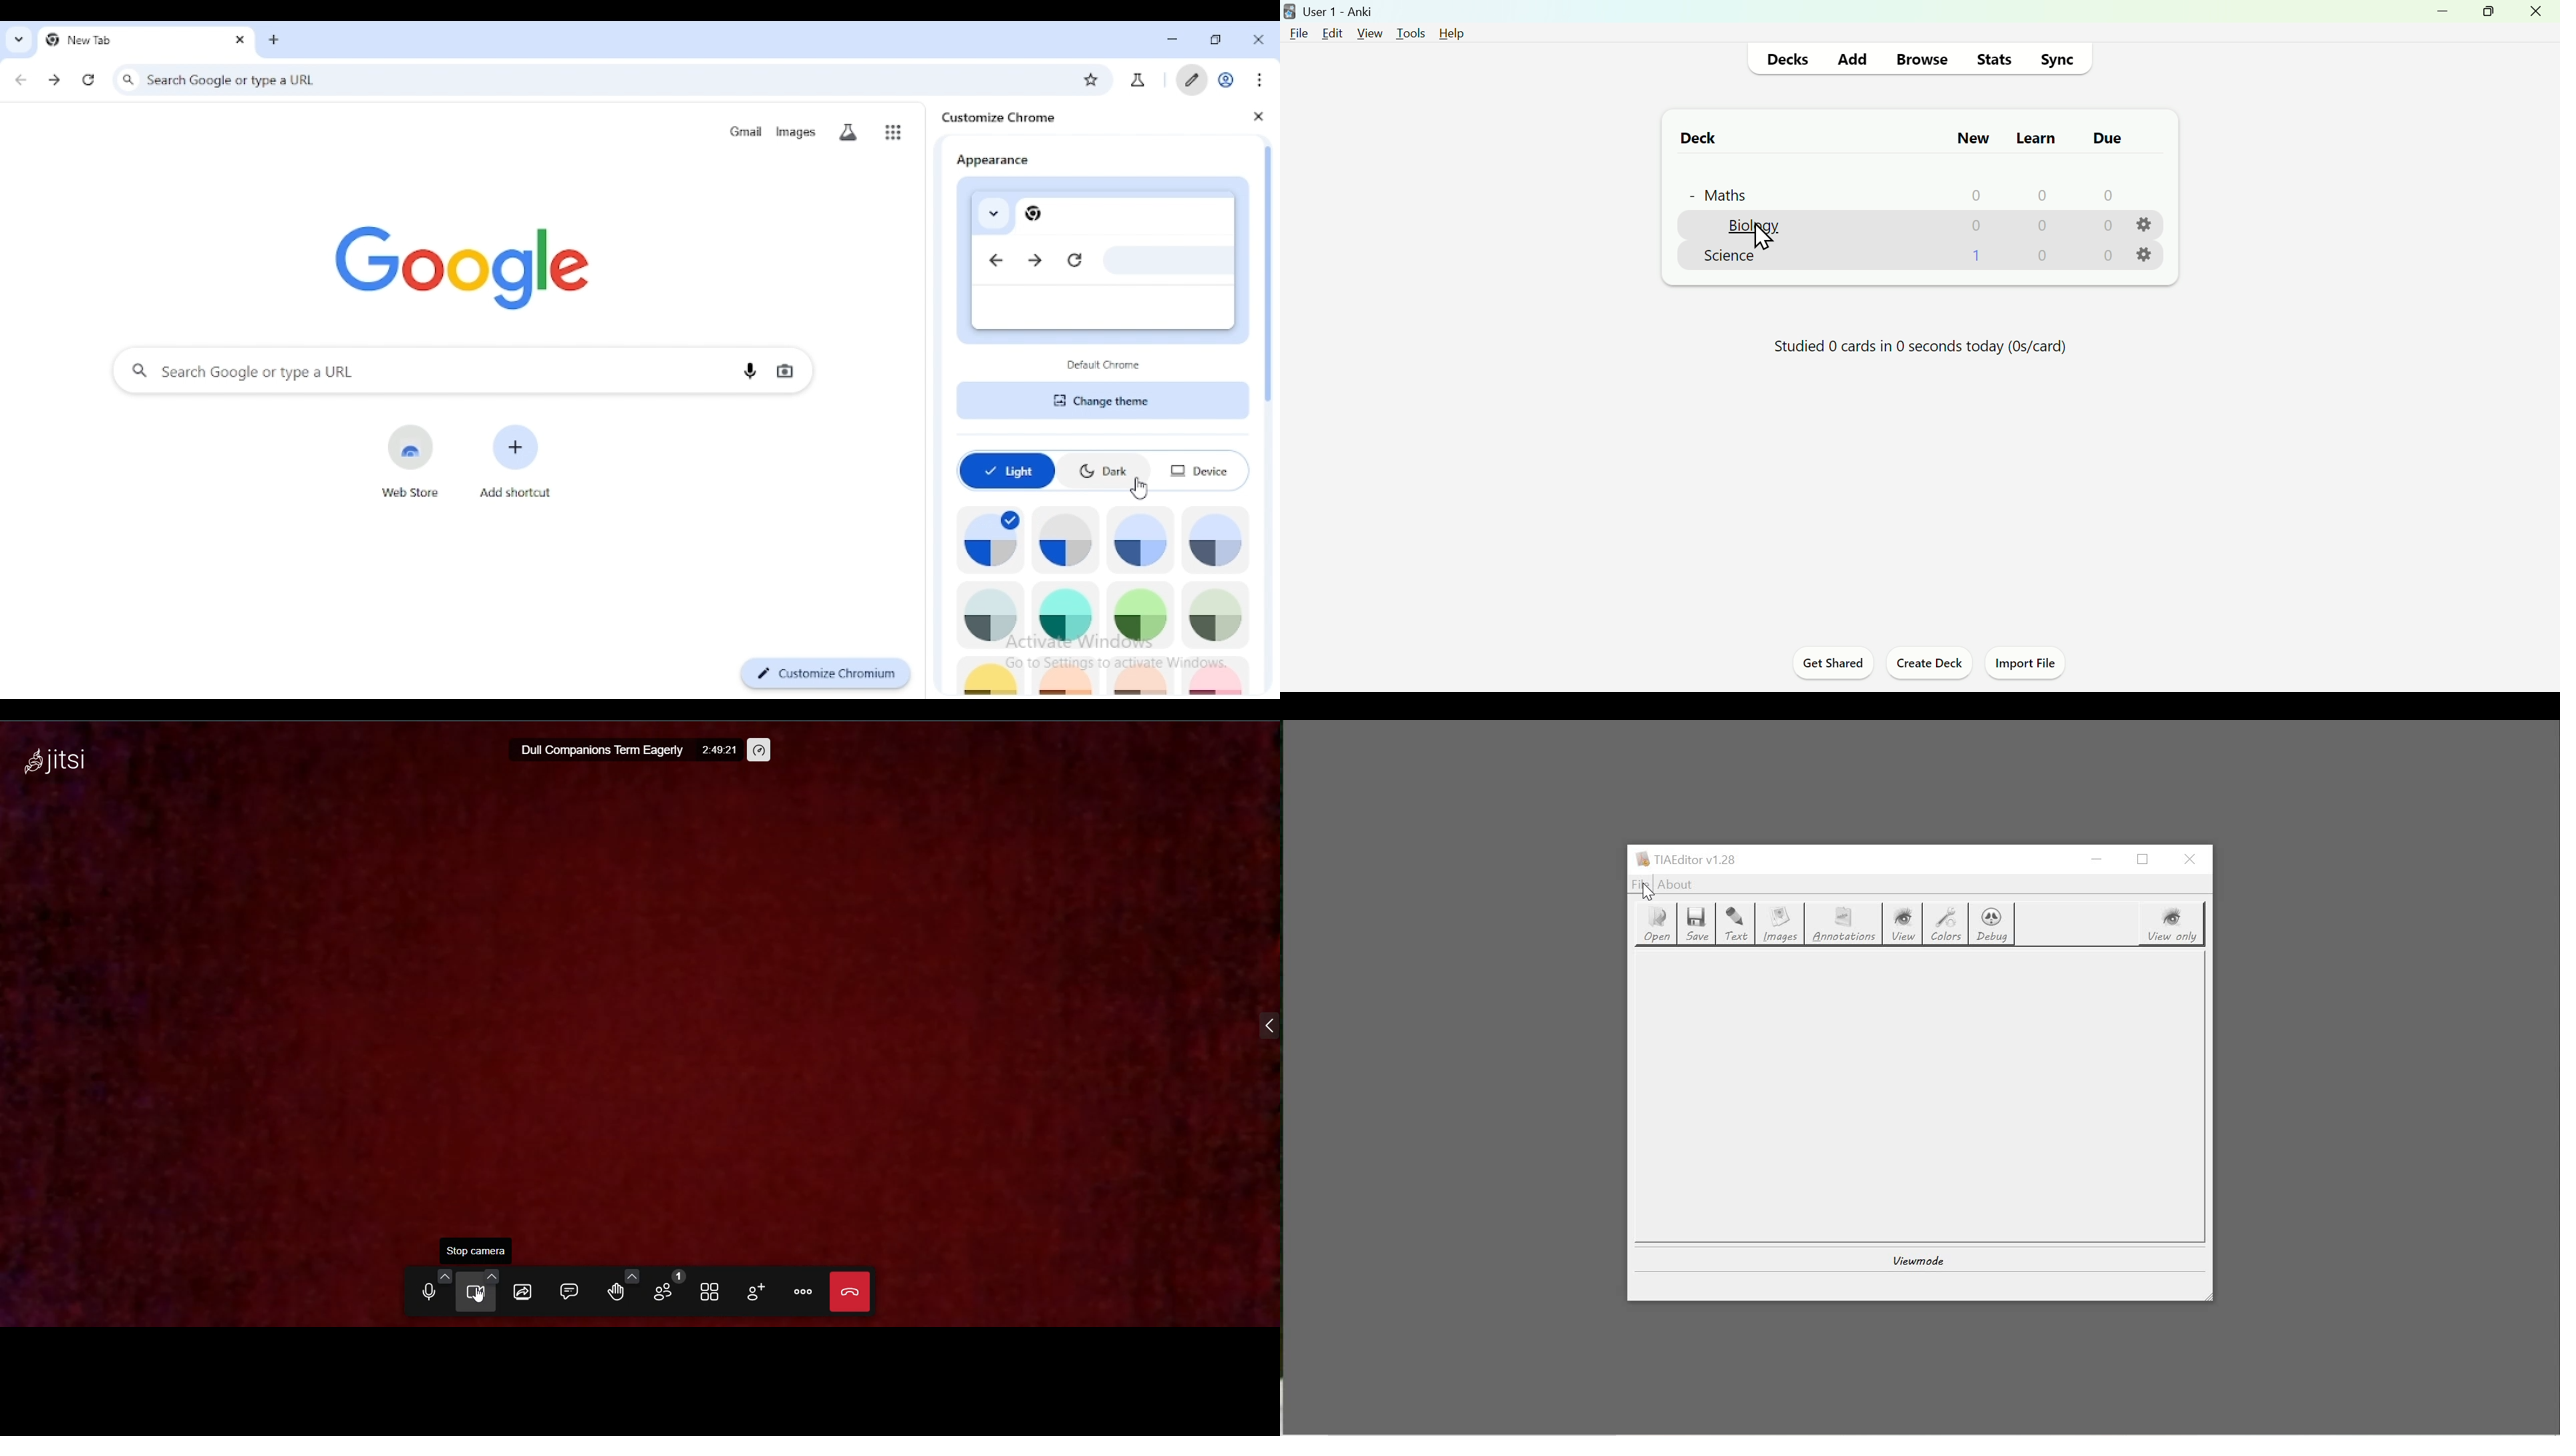 The image size is (2576, 1456). Describe the element at coordinates (54, 80) in the screenshot. I see `click to go forward` at that location.